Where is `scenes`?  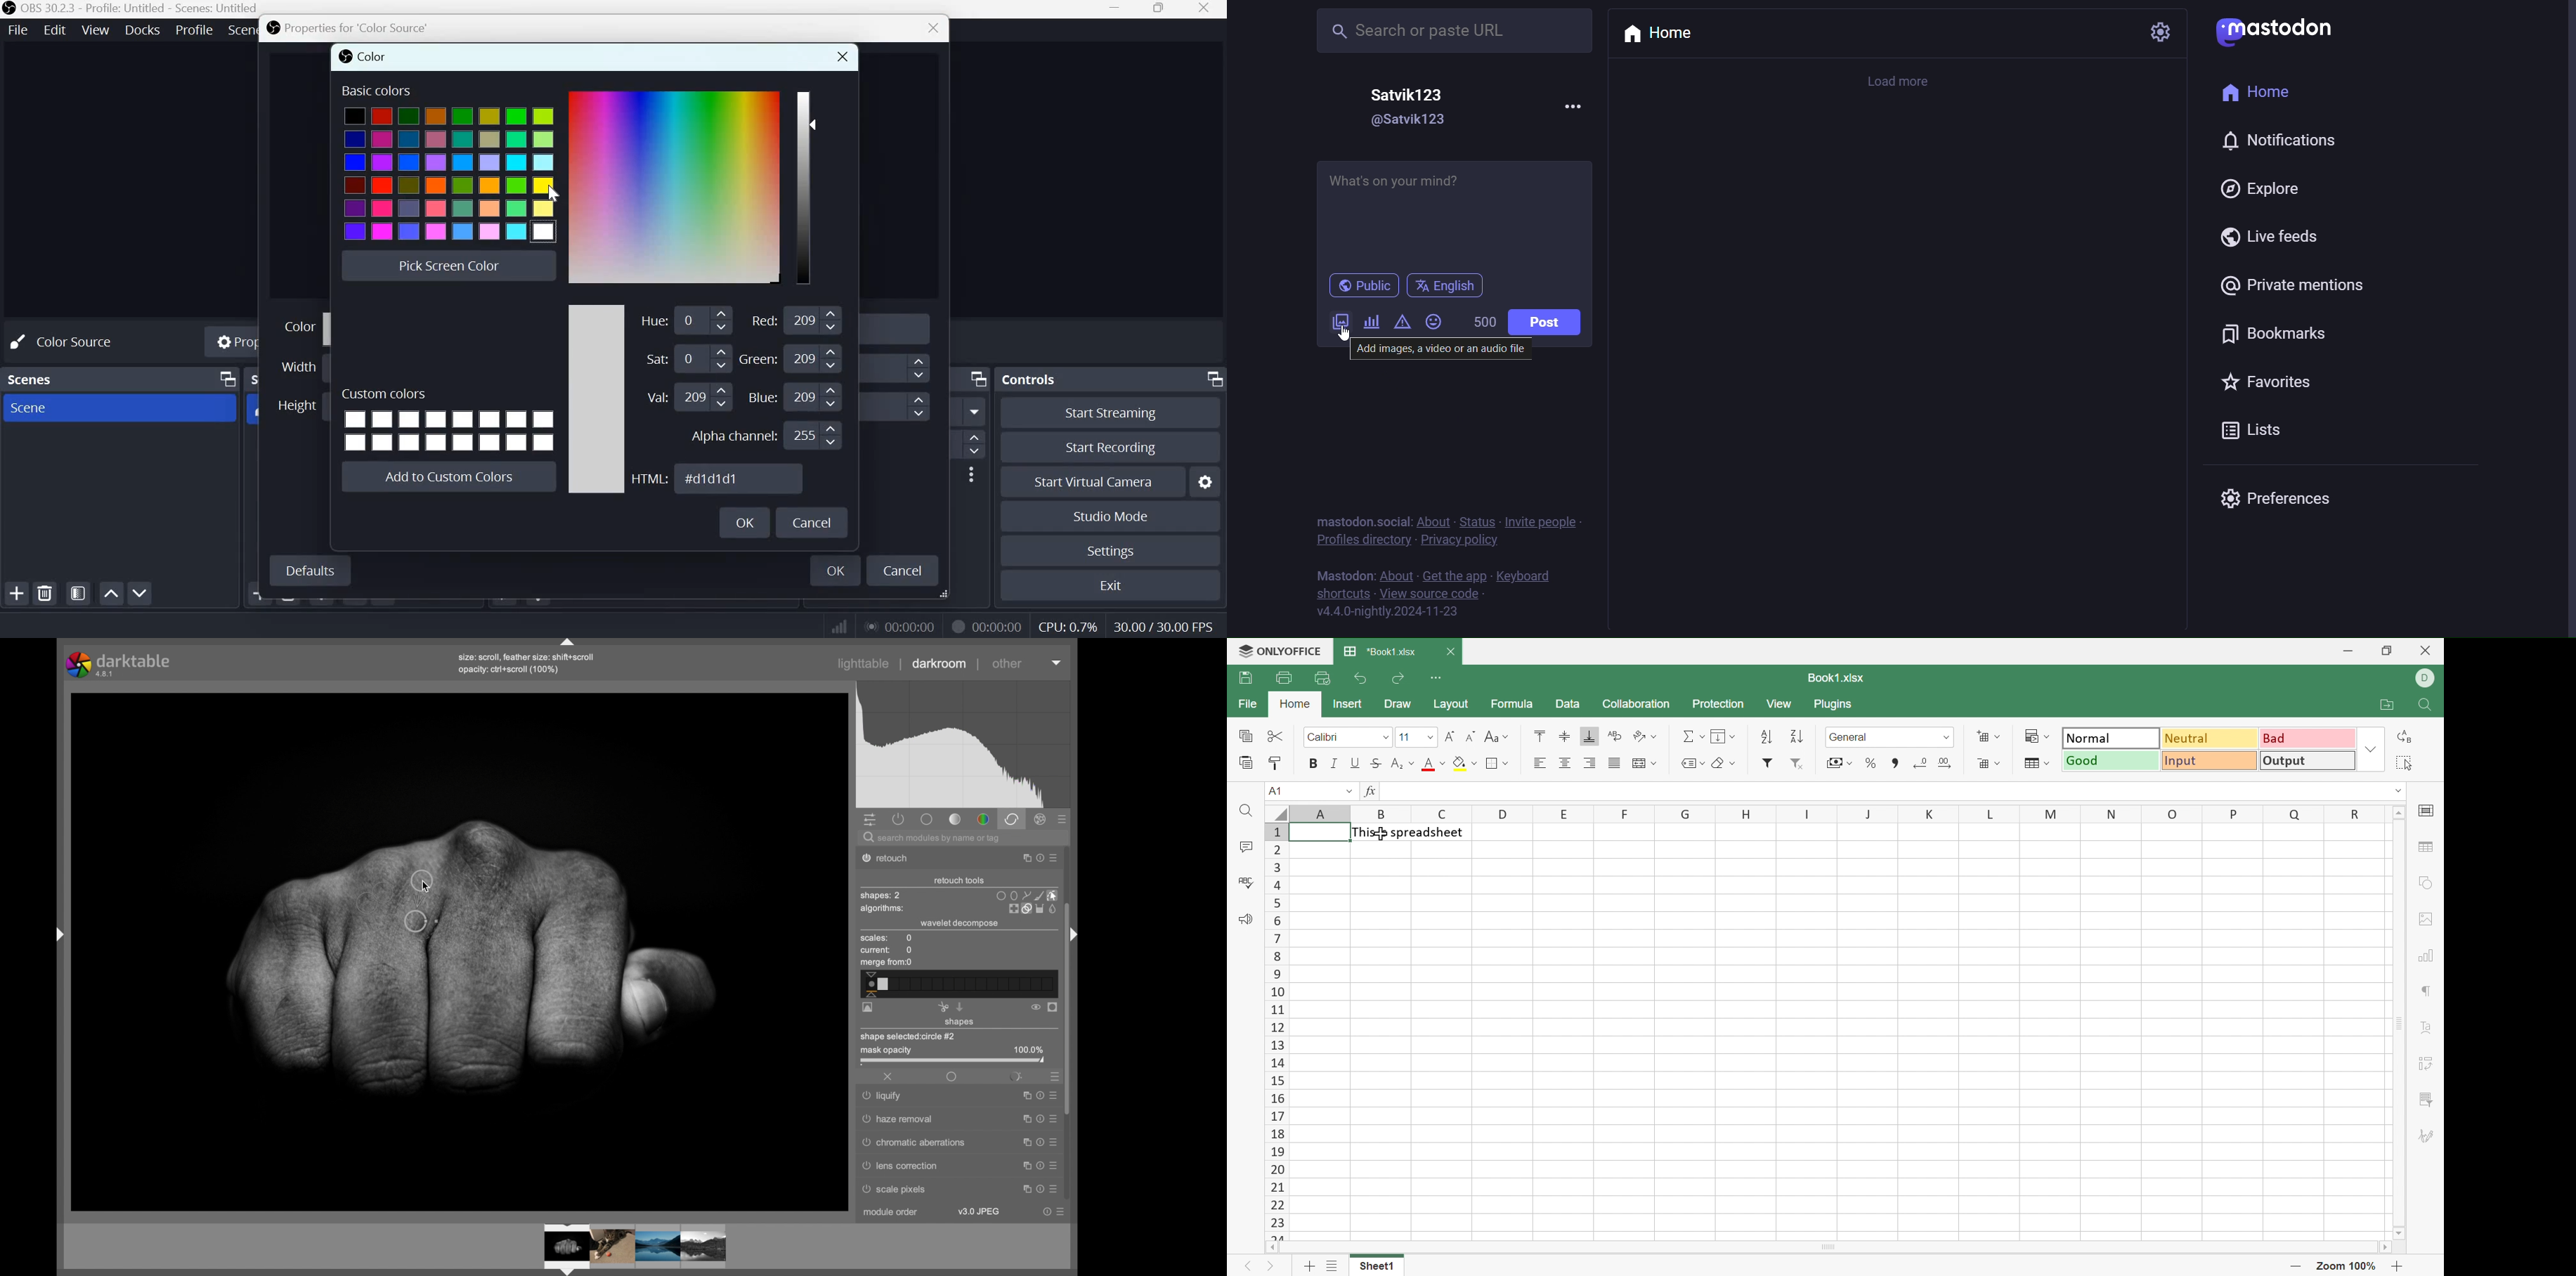 scenes is located at coordinates (33, 377).